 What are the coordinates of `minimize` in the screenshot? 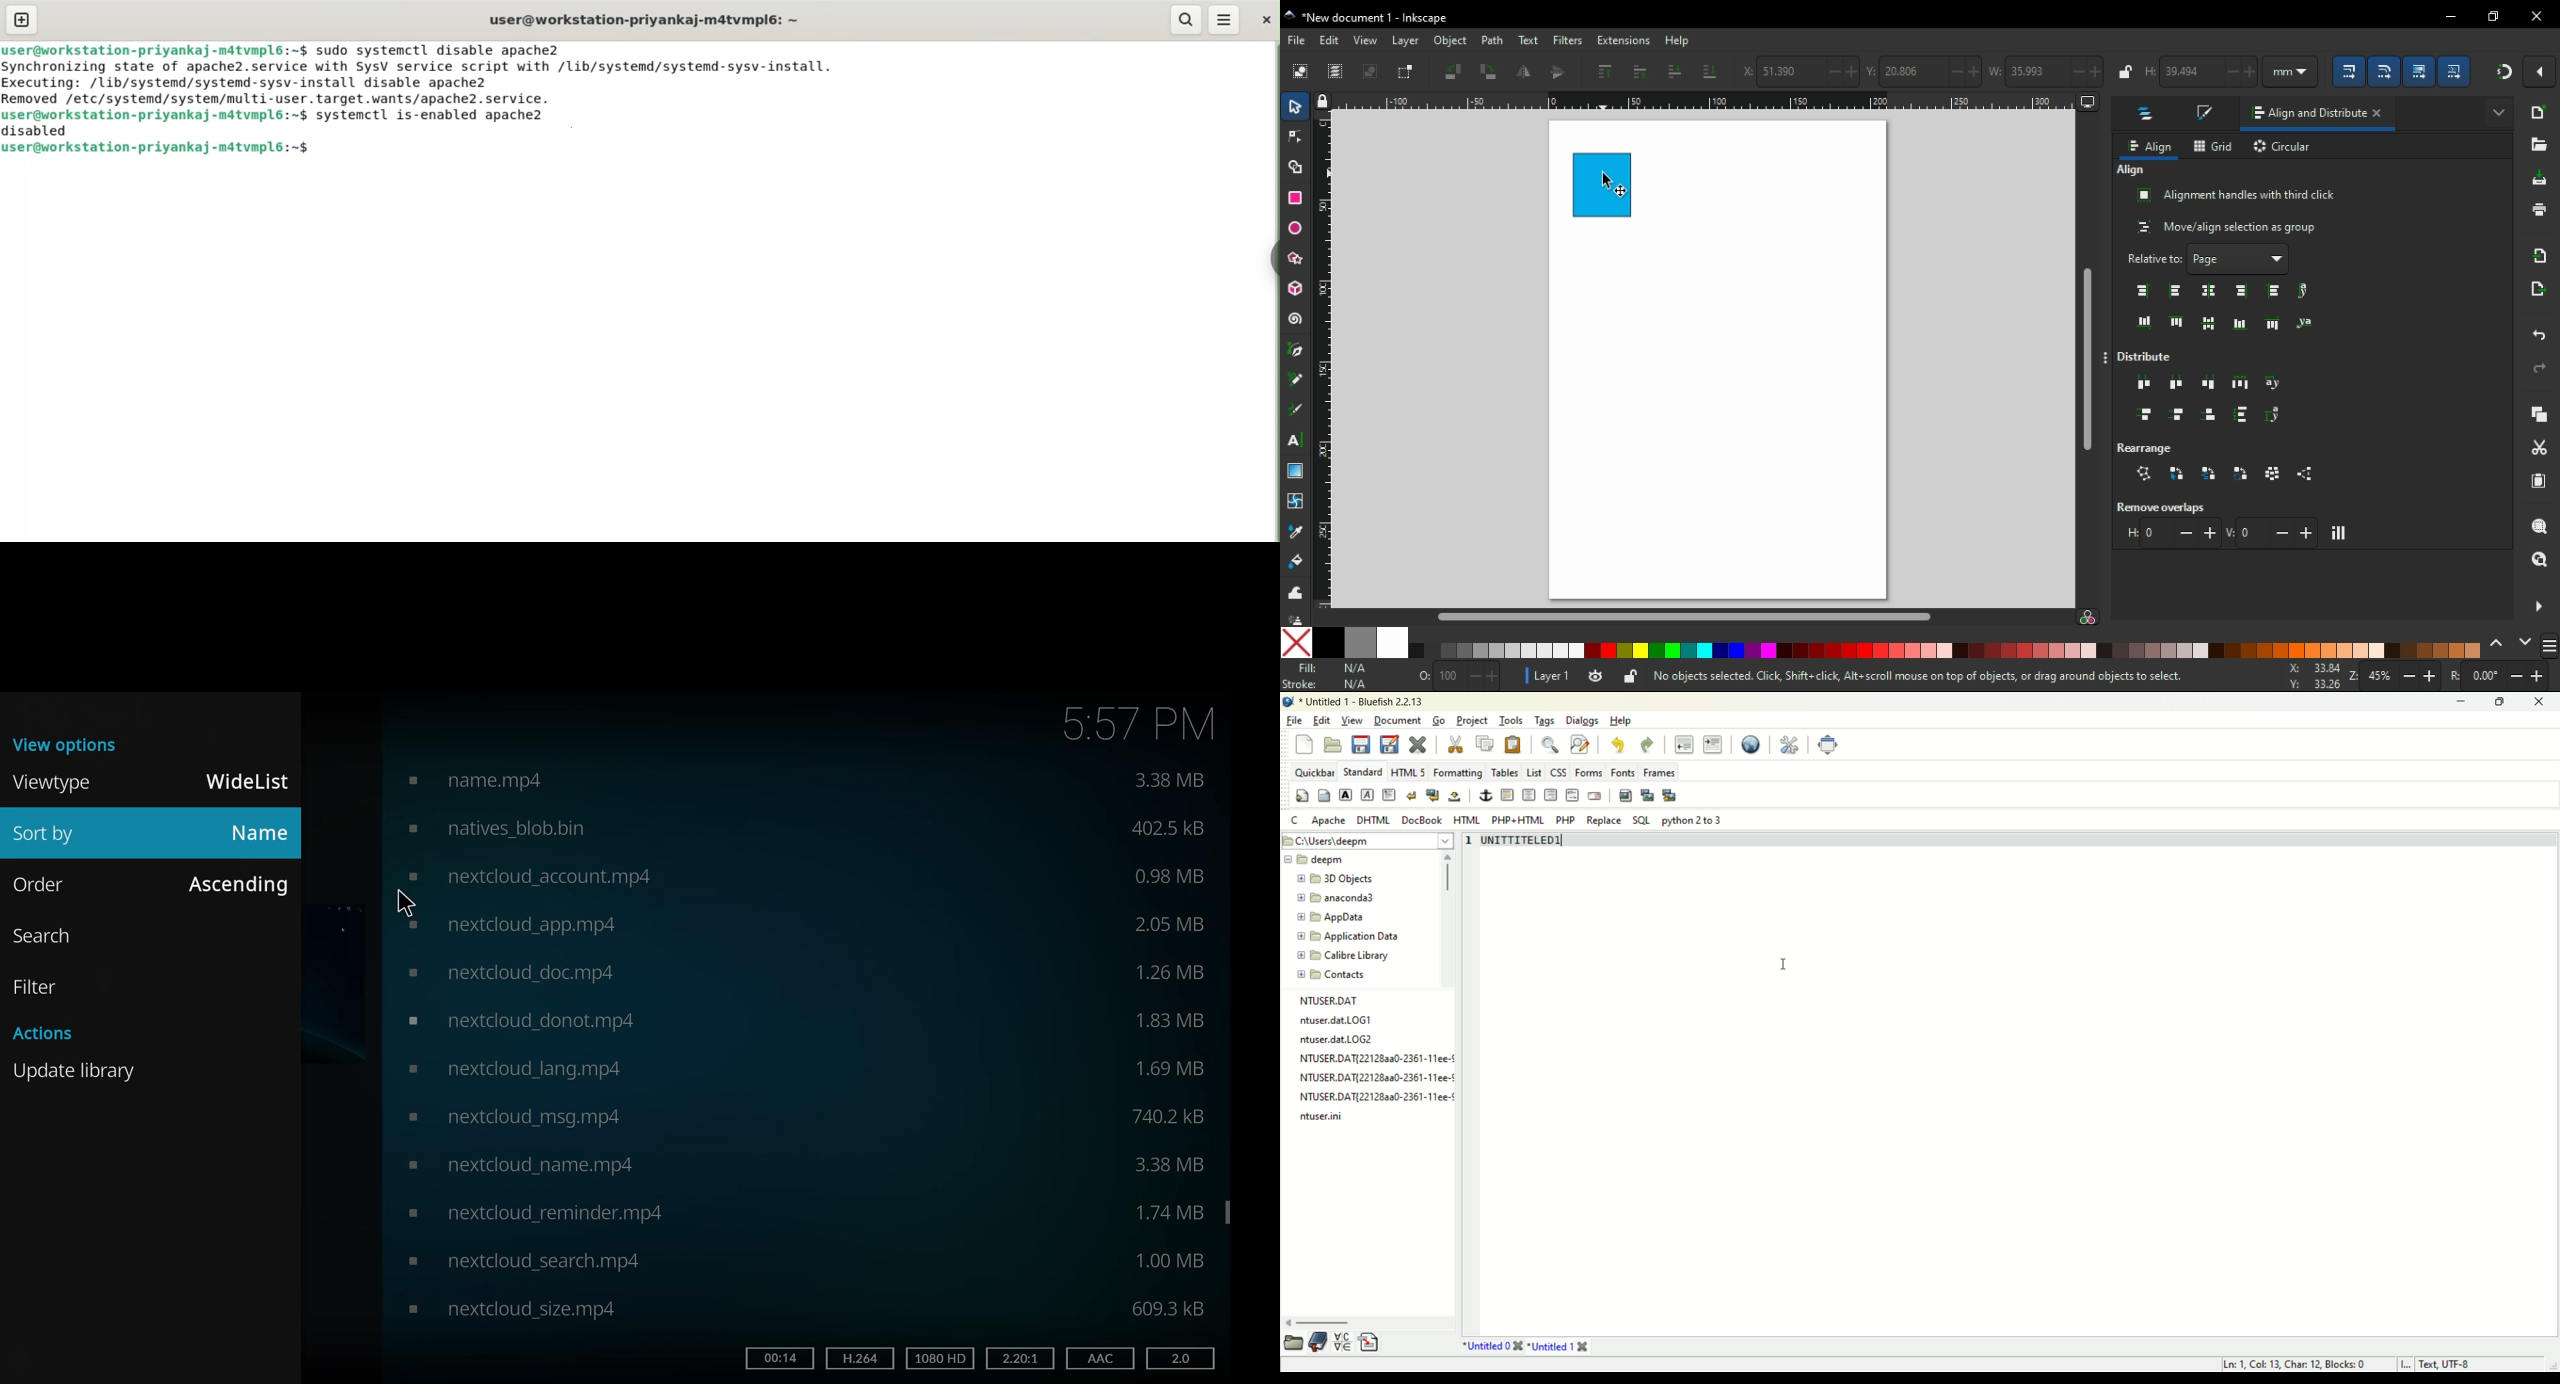 It's located at (2459, 702).